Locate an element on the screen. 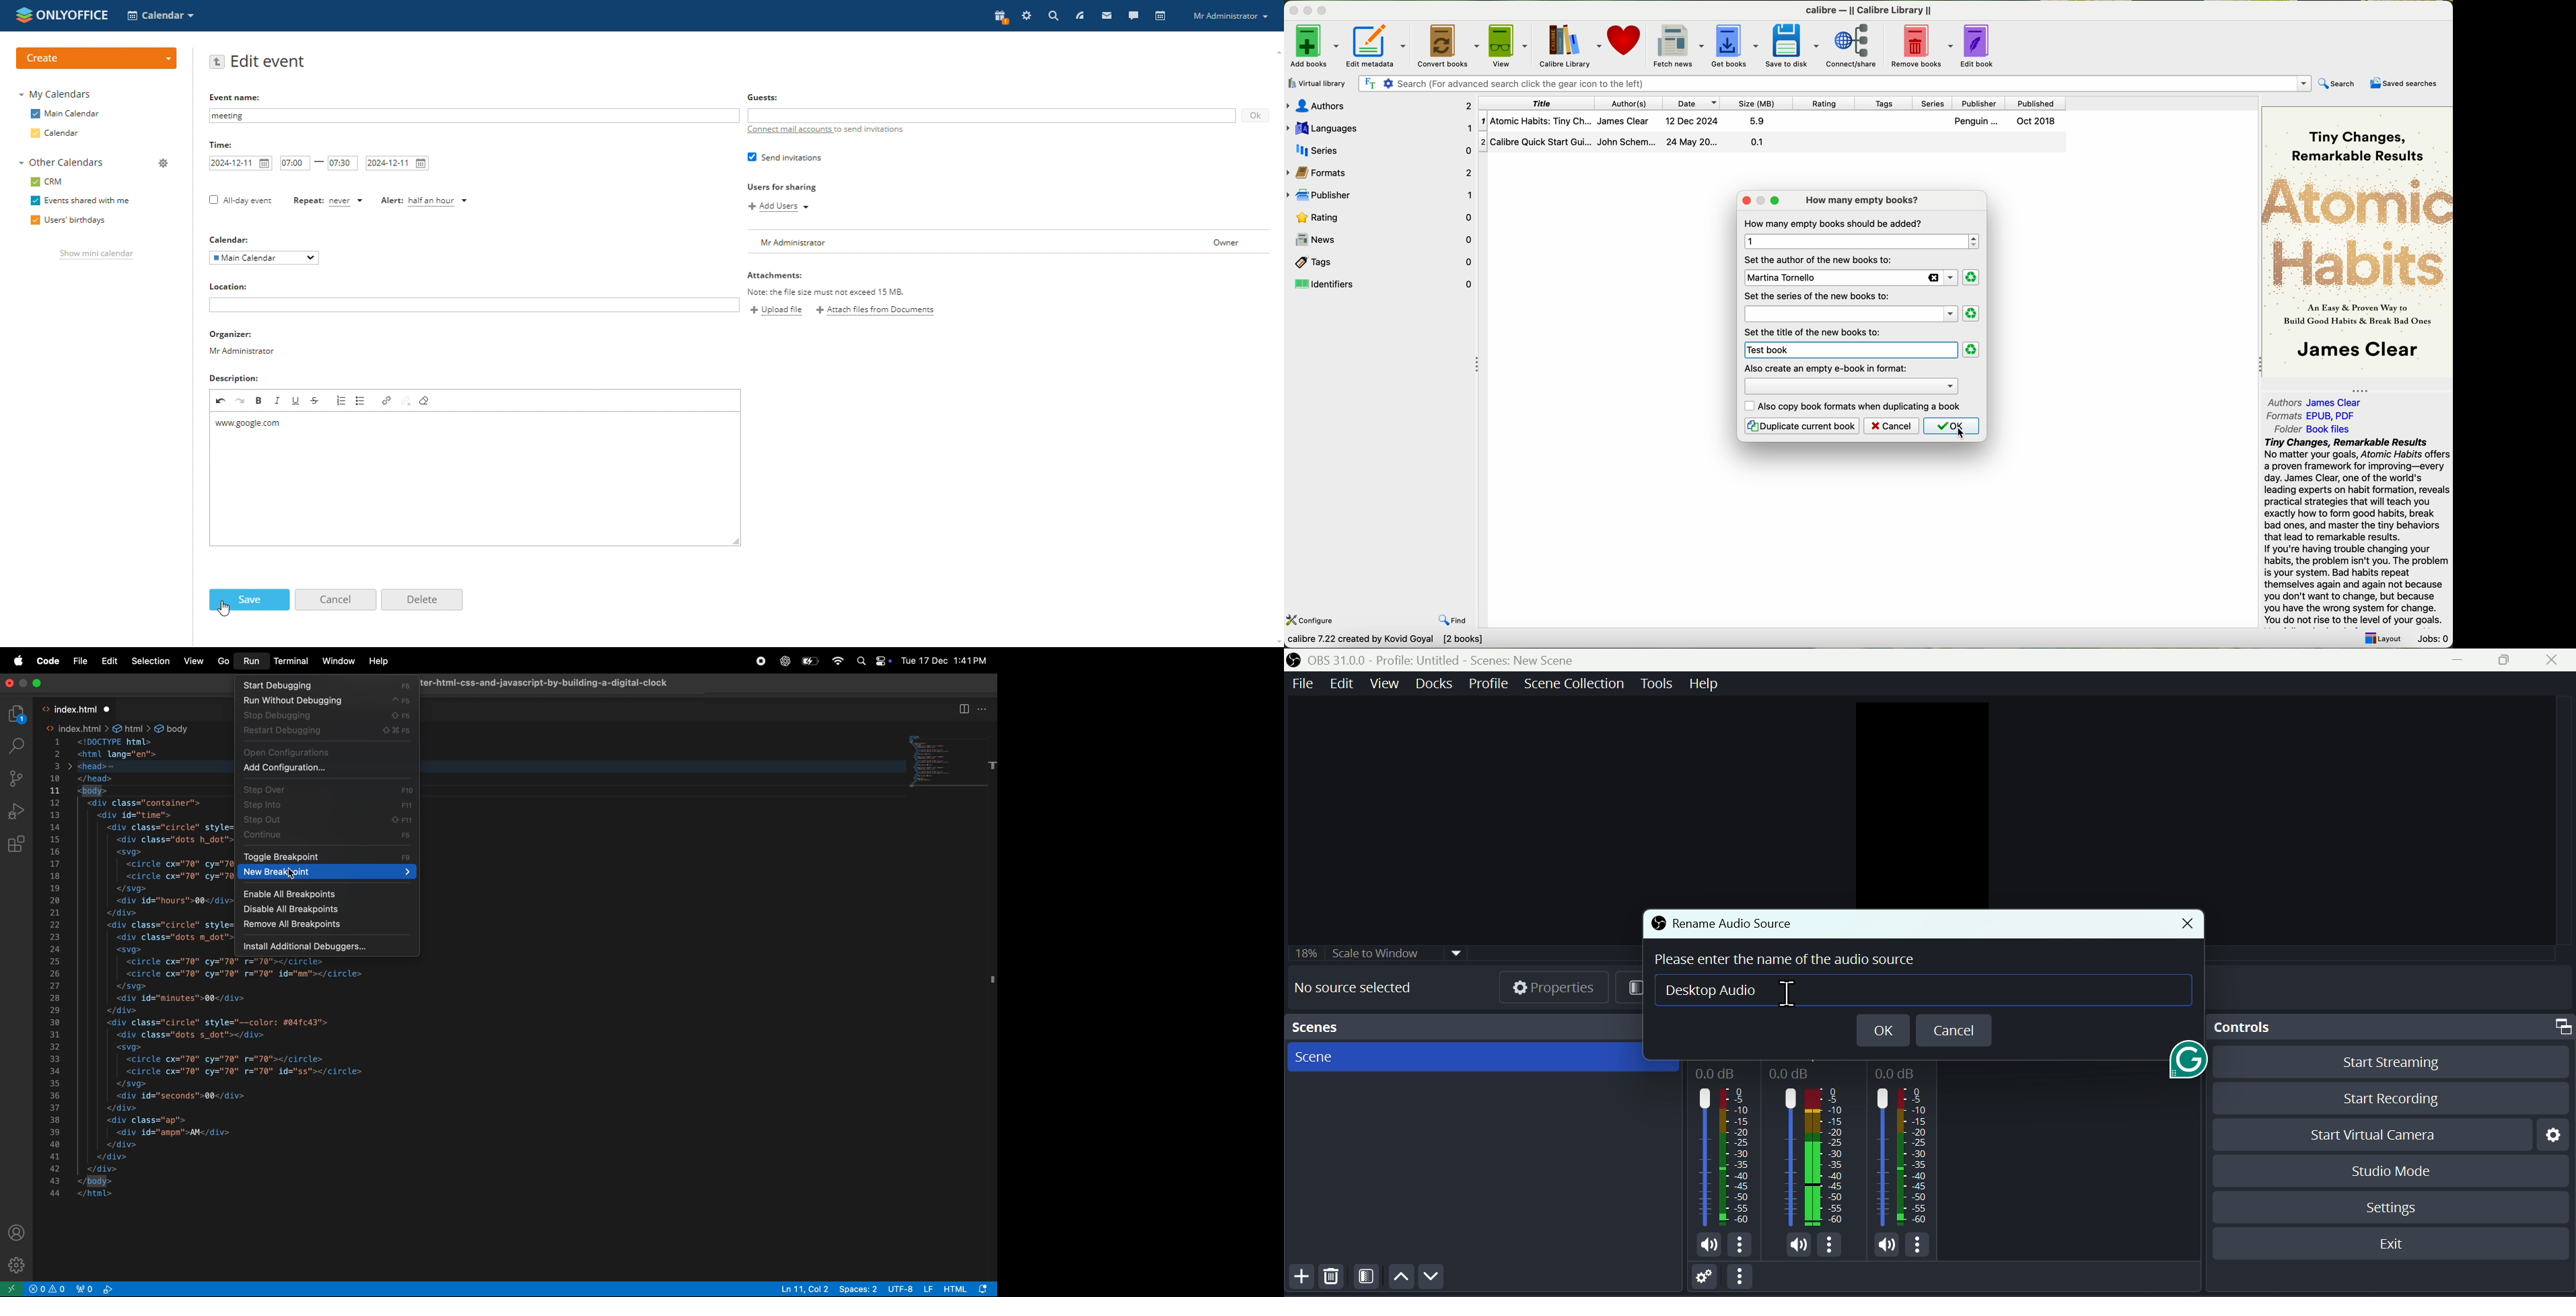 The height and width of the screenshot is (1316, 2576). clear is located at coordinates (1972, 350).